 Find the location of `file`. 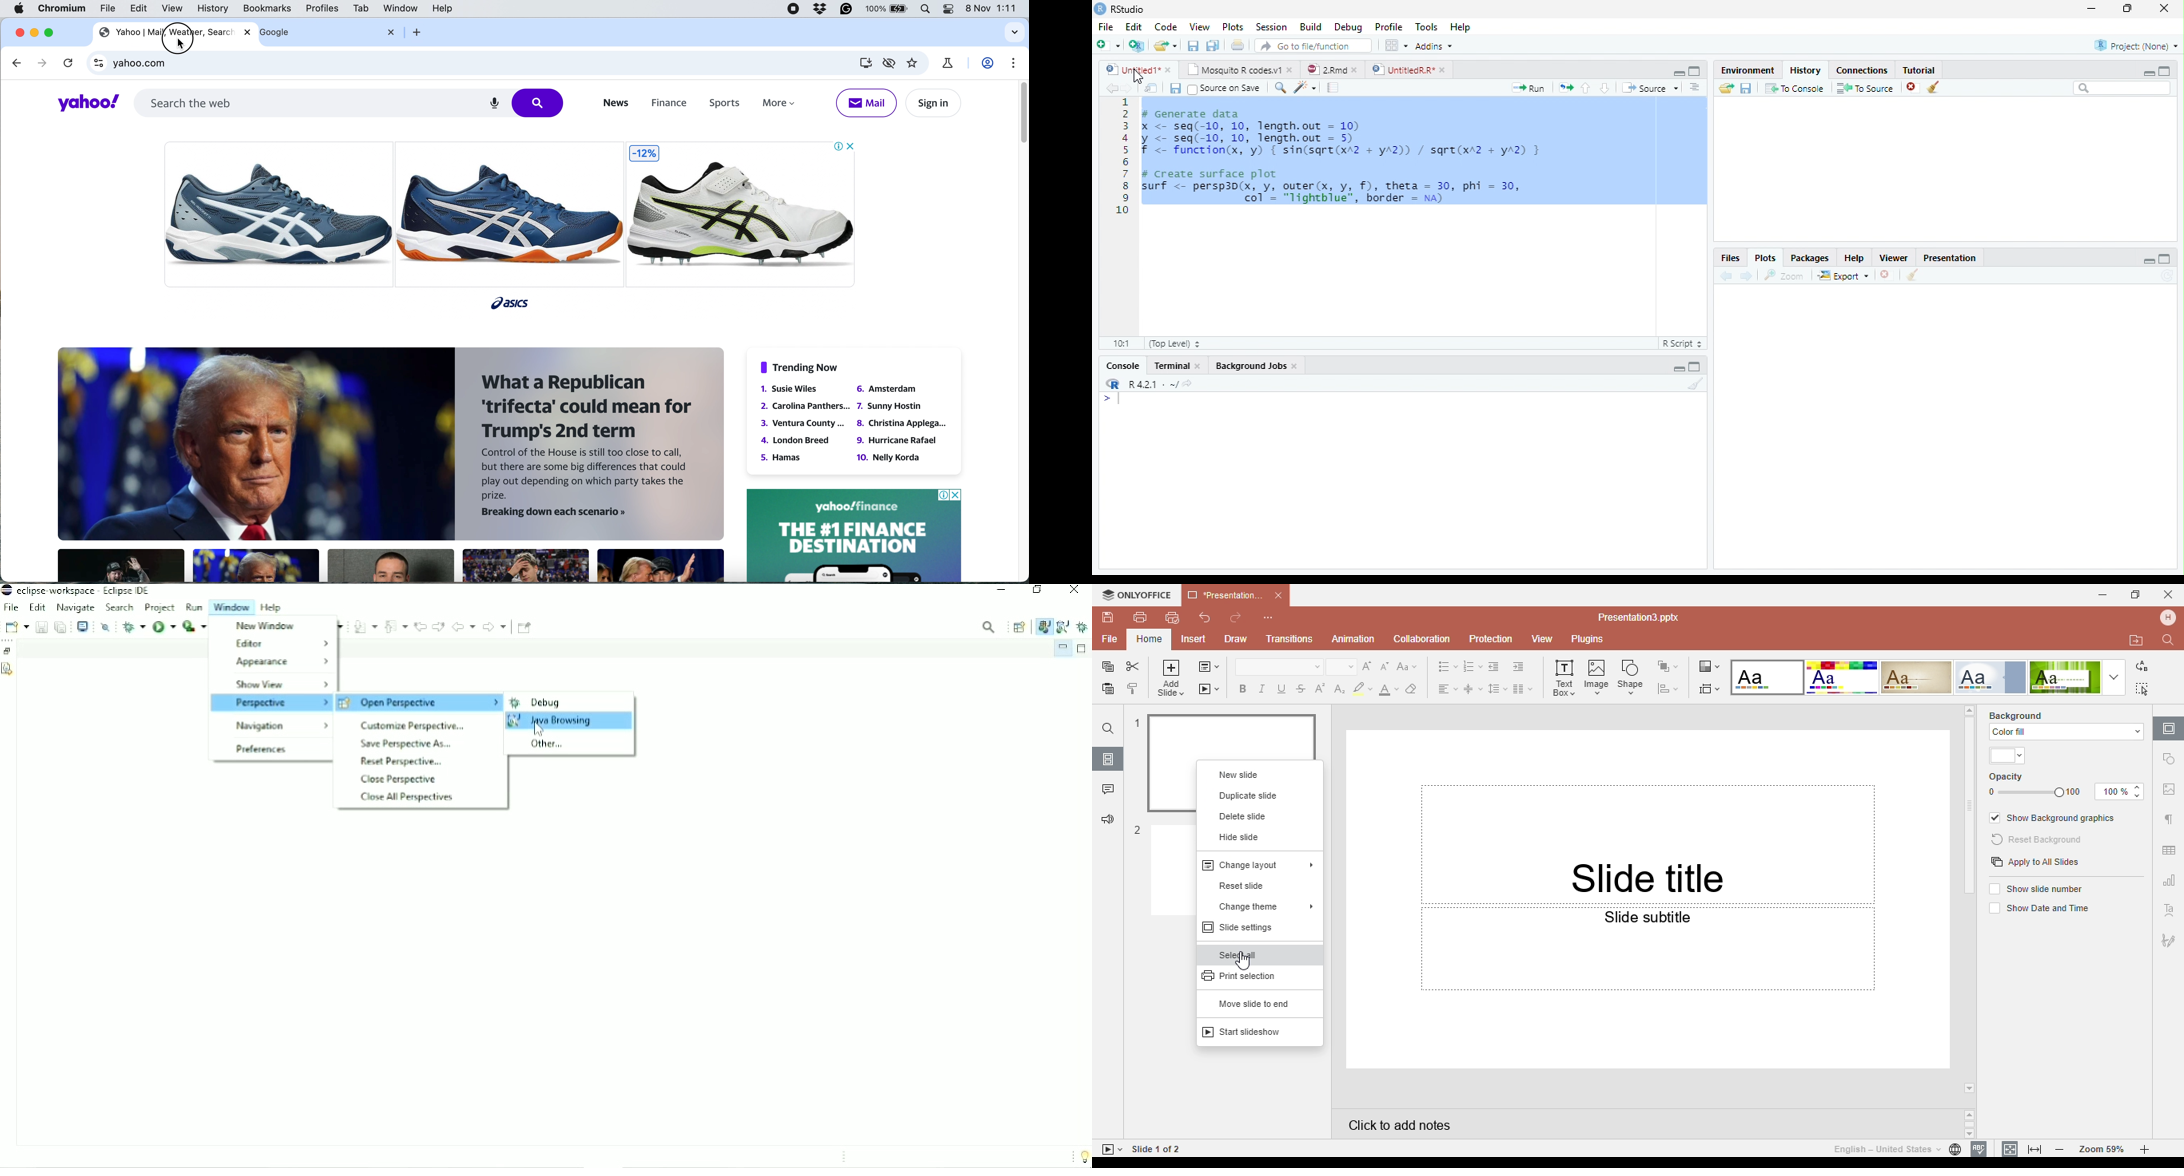

file is located at coordinates (108, 11).